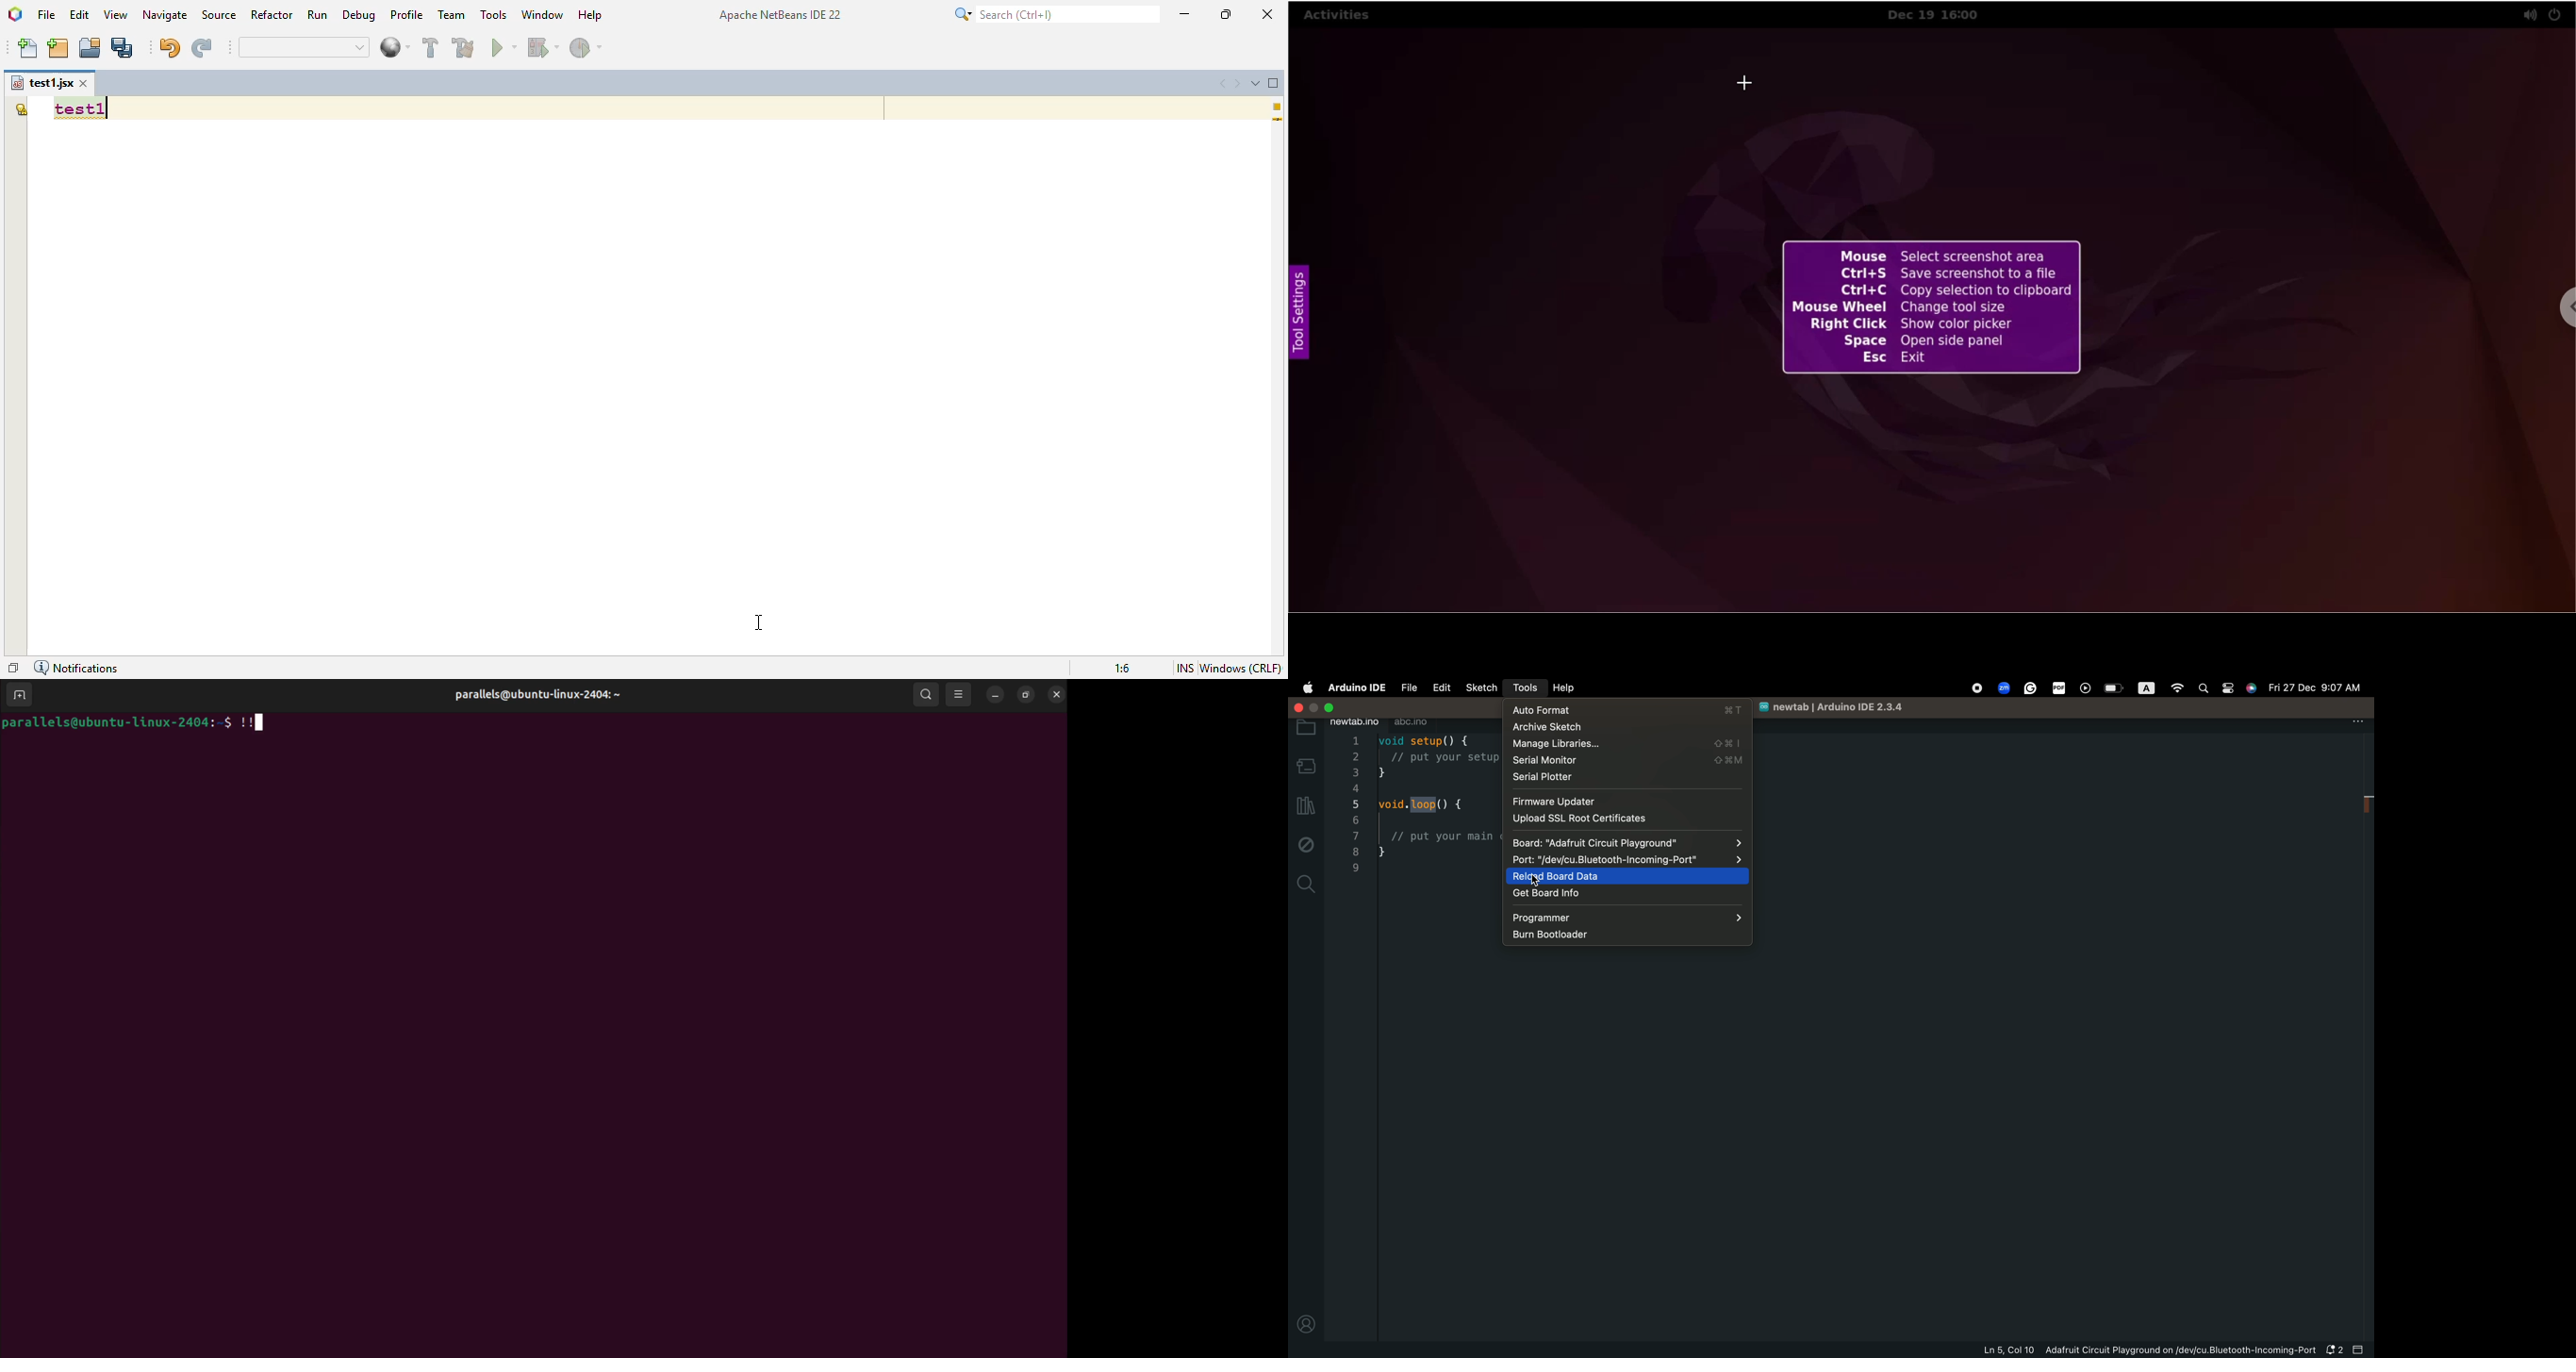 This screenshot has height=1372, width=2576. What do you see at coordinates (1481, 687) in the screenshot?
I see `sketch` at bounding box center [1481, 687].